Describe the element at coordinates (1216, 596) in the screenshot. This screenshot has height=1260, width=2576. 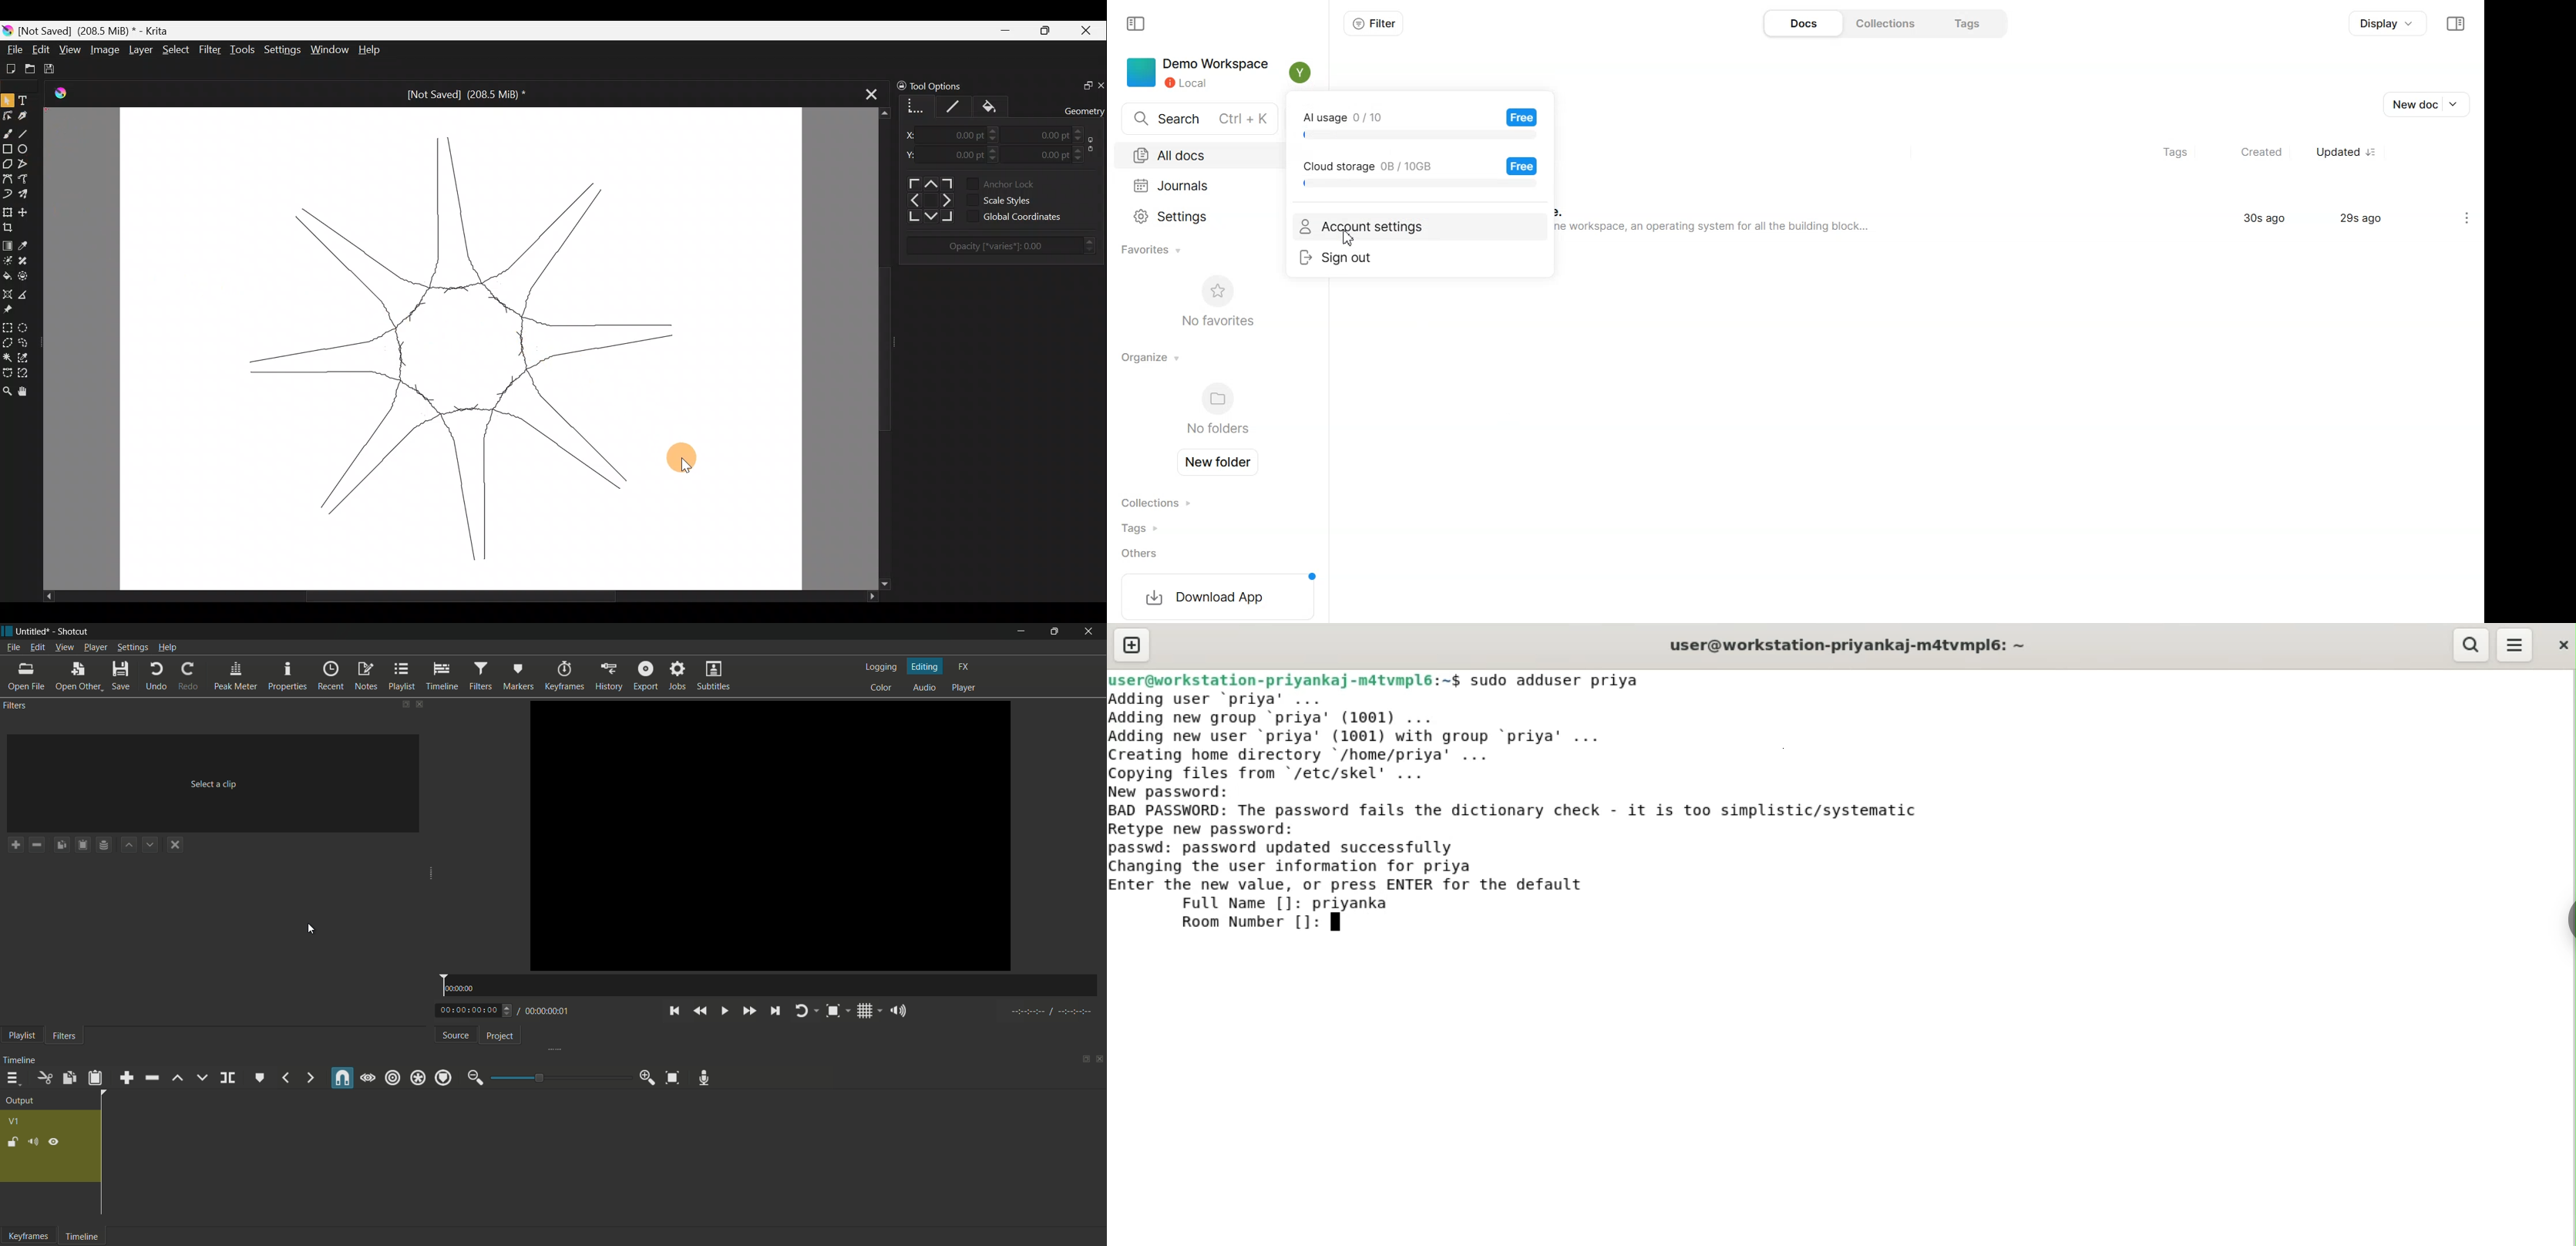
I see `Download App` at that location.